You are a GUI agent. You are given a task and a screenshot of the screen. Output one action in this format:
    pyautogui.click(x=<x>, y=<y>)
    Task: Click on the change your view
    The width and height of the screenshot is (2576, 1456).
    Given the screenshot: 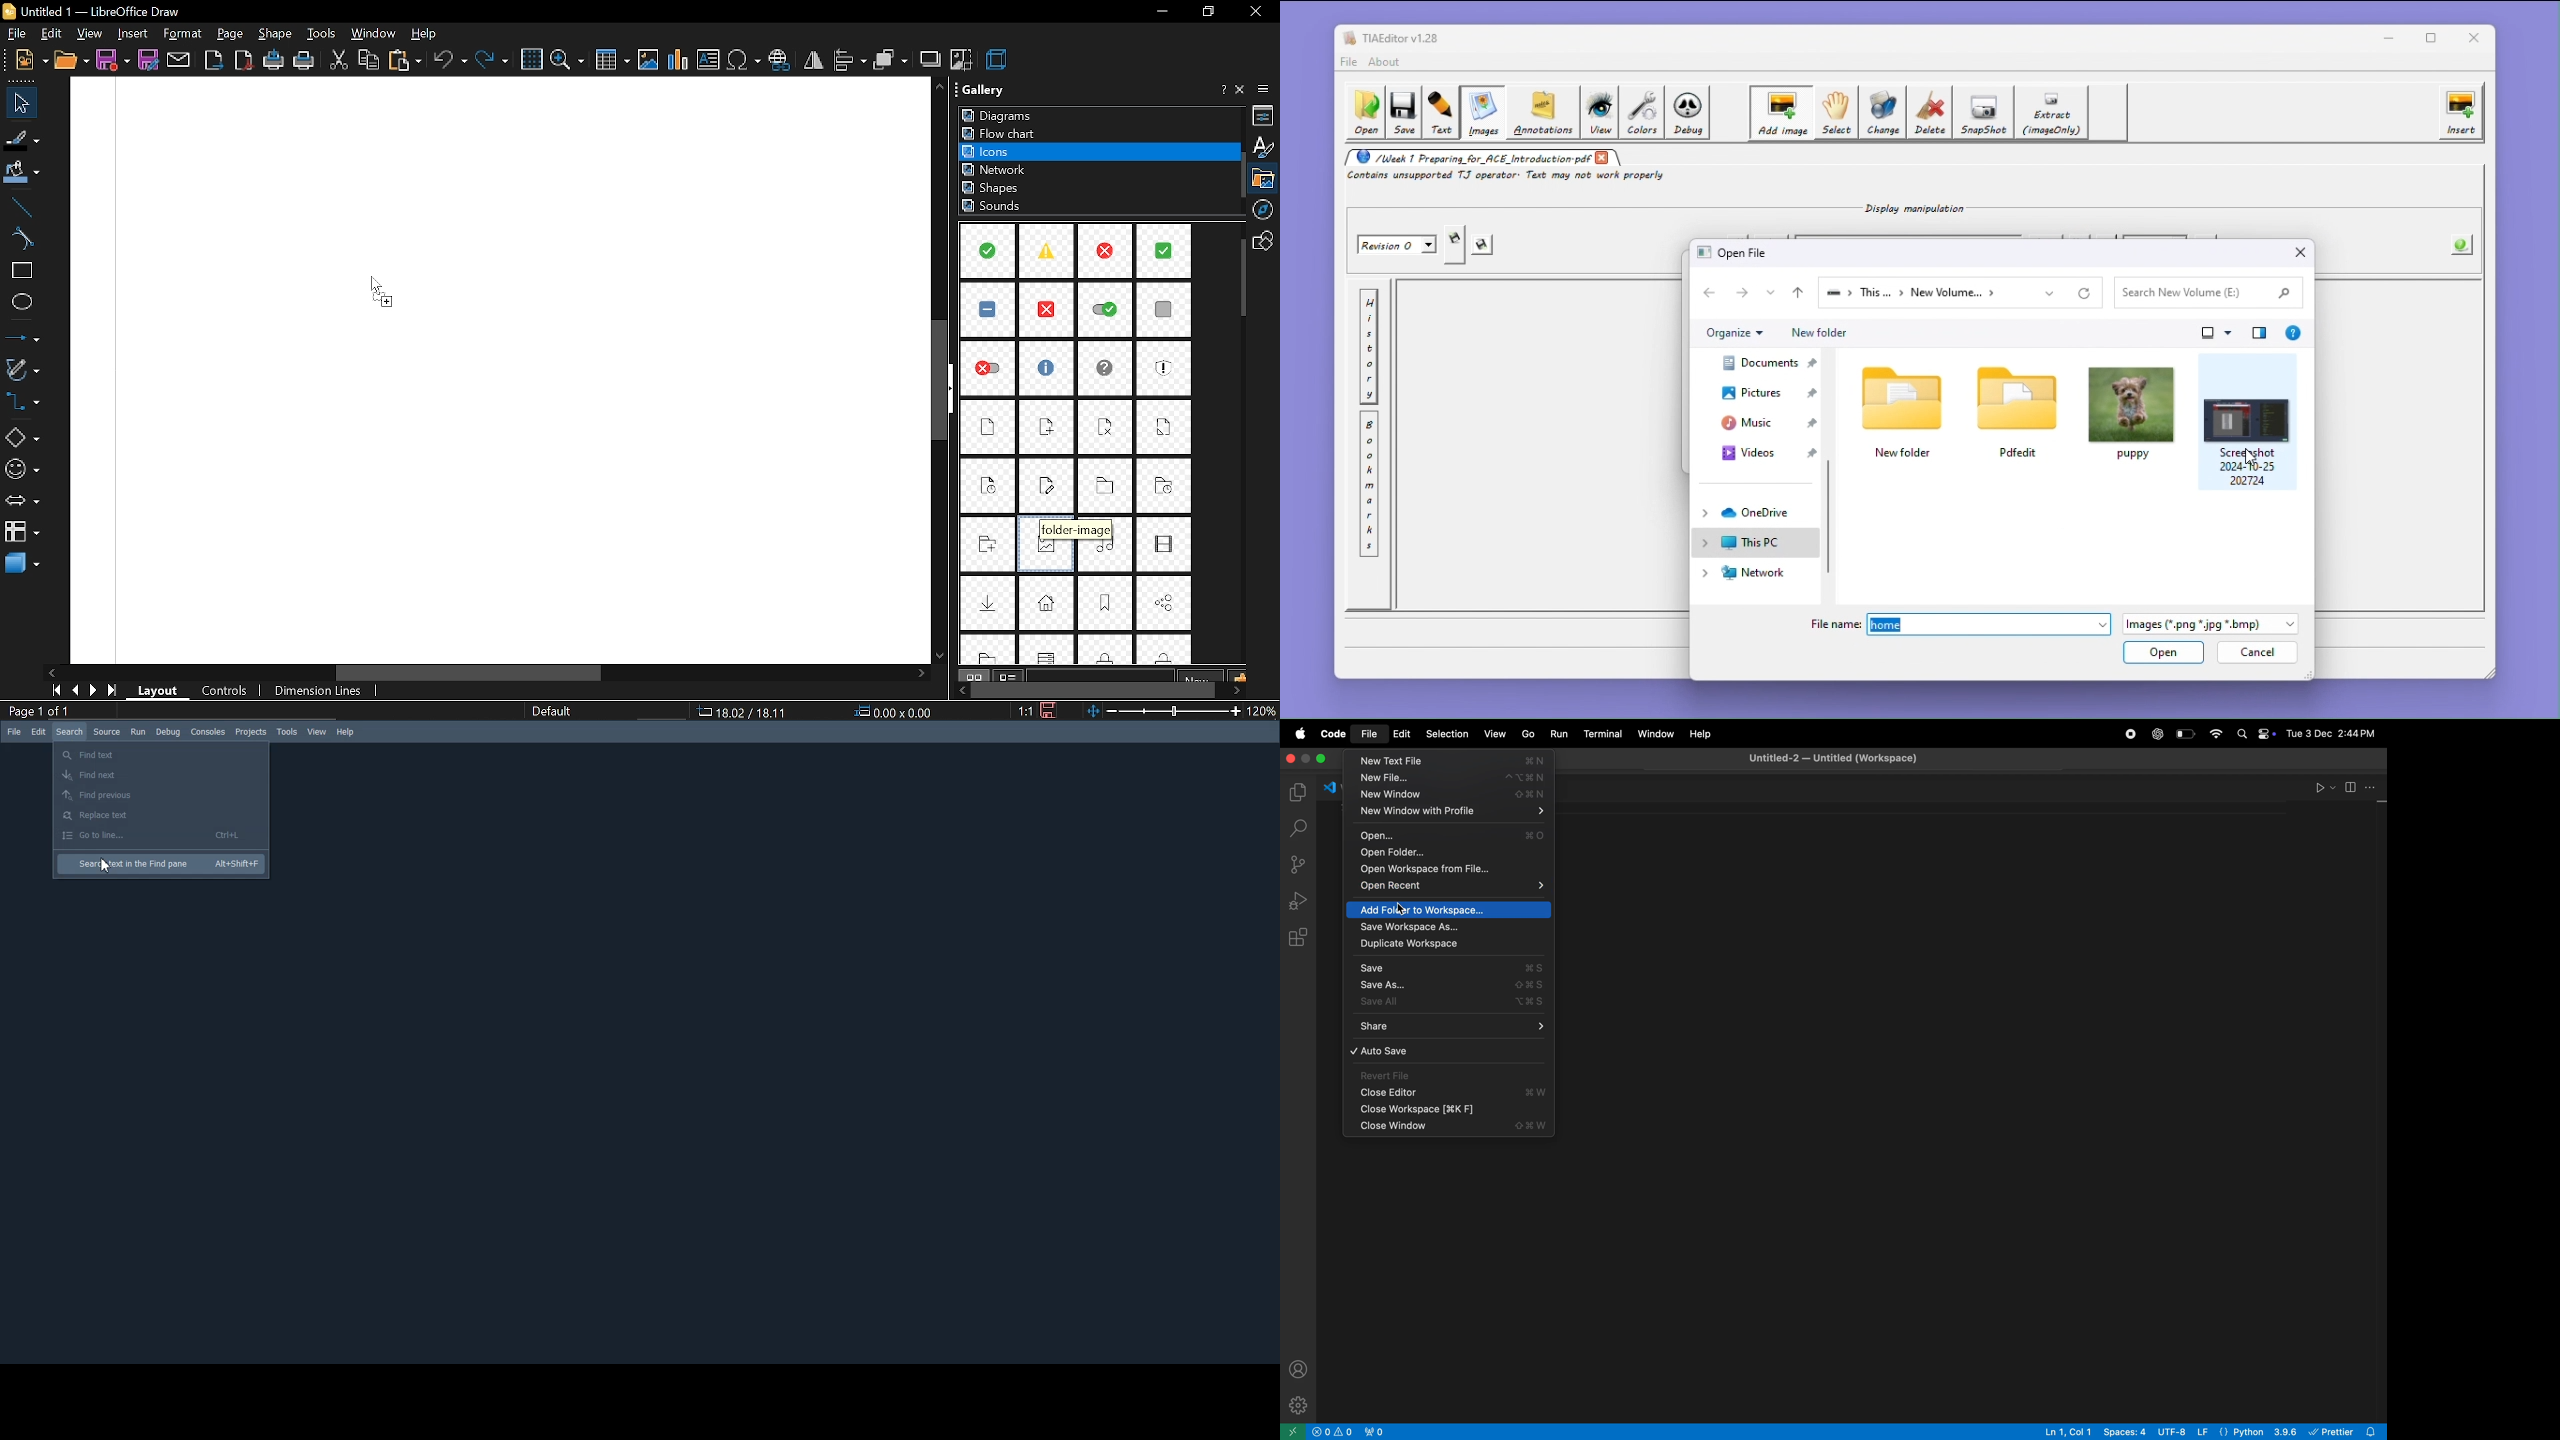 What is the action you would take?
    pyautogui.click(x=2218, y=333)
    